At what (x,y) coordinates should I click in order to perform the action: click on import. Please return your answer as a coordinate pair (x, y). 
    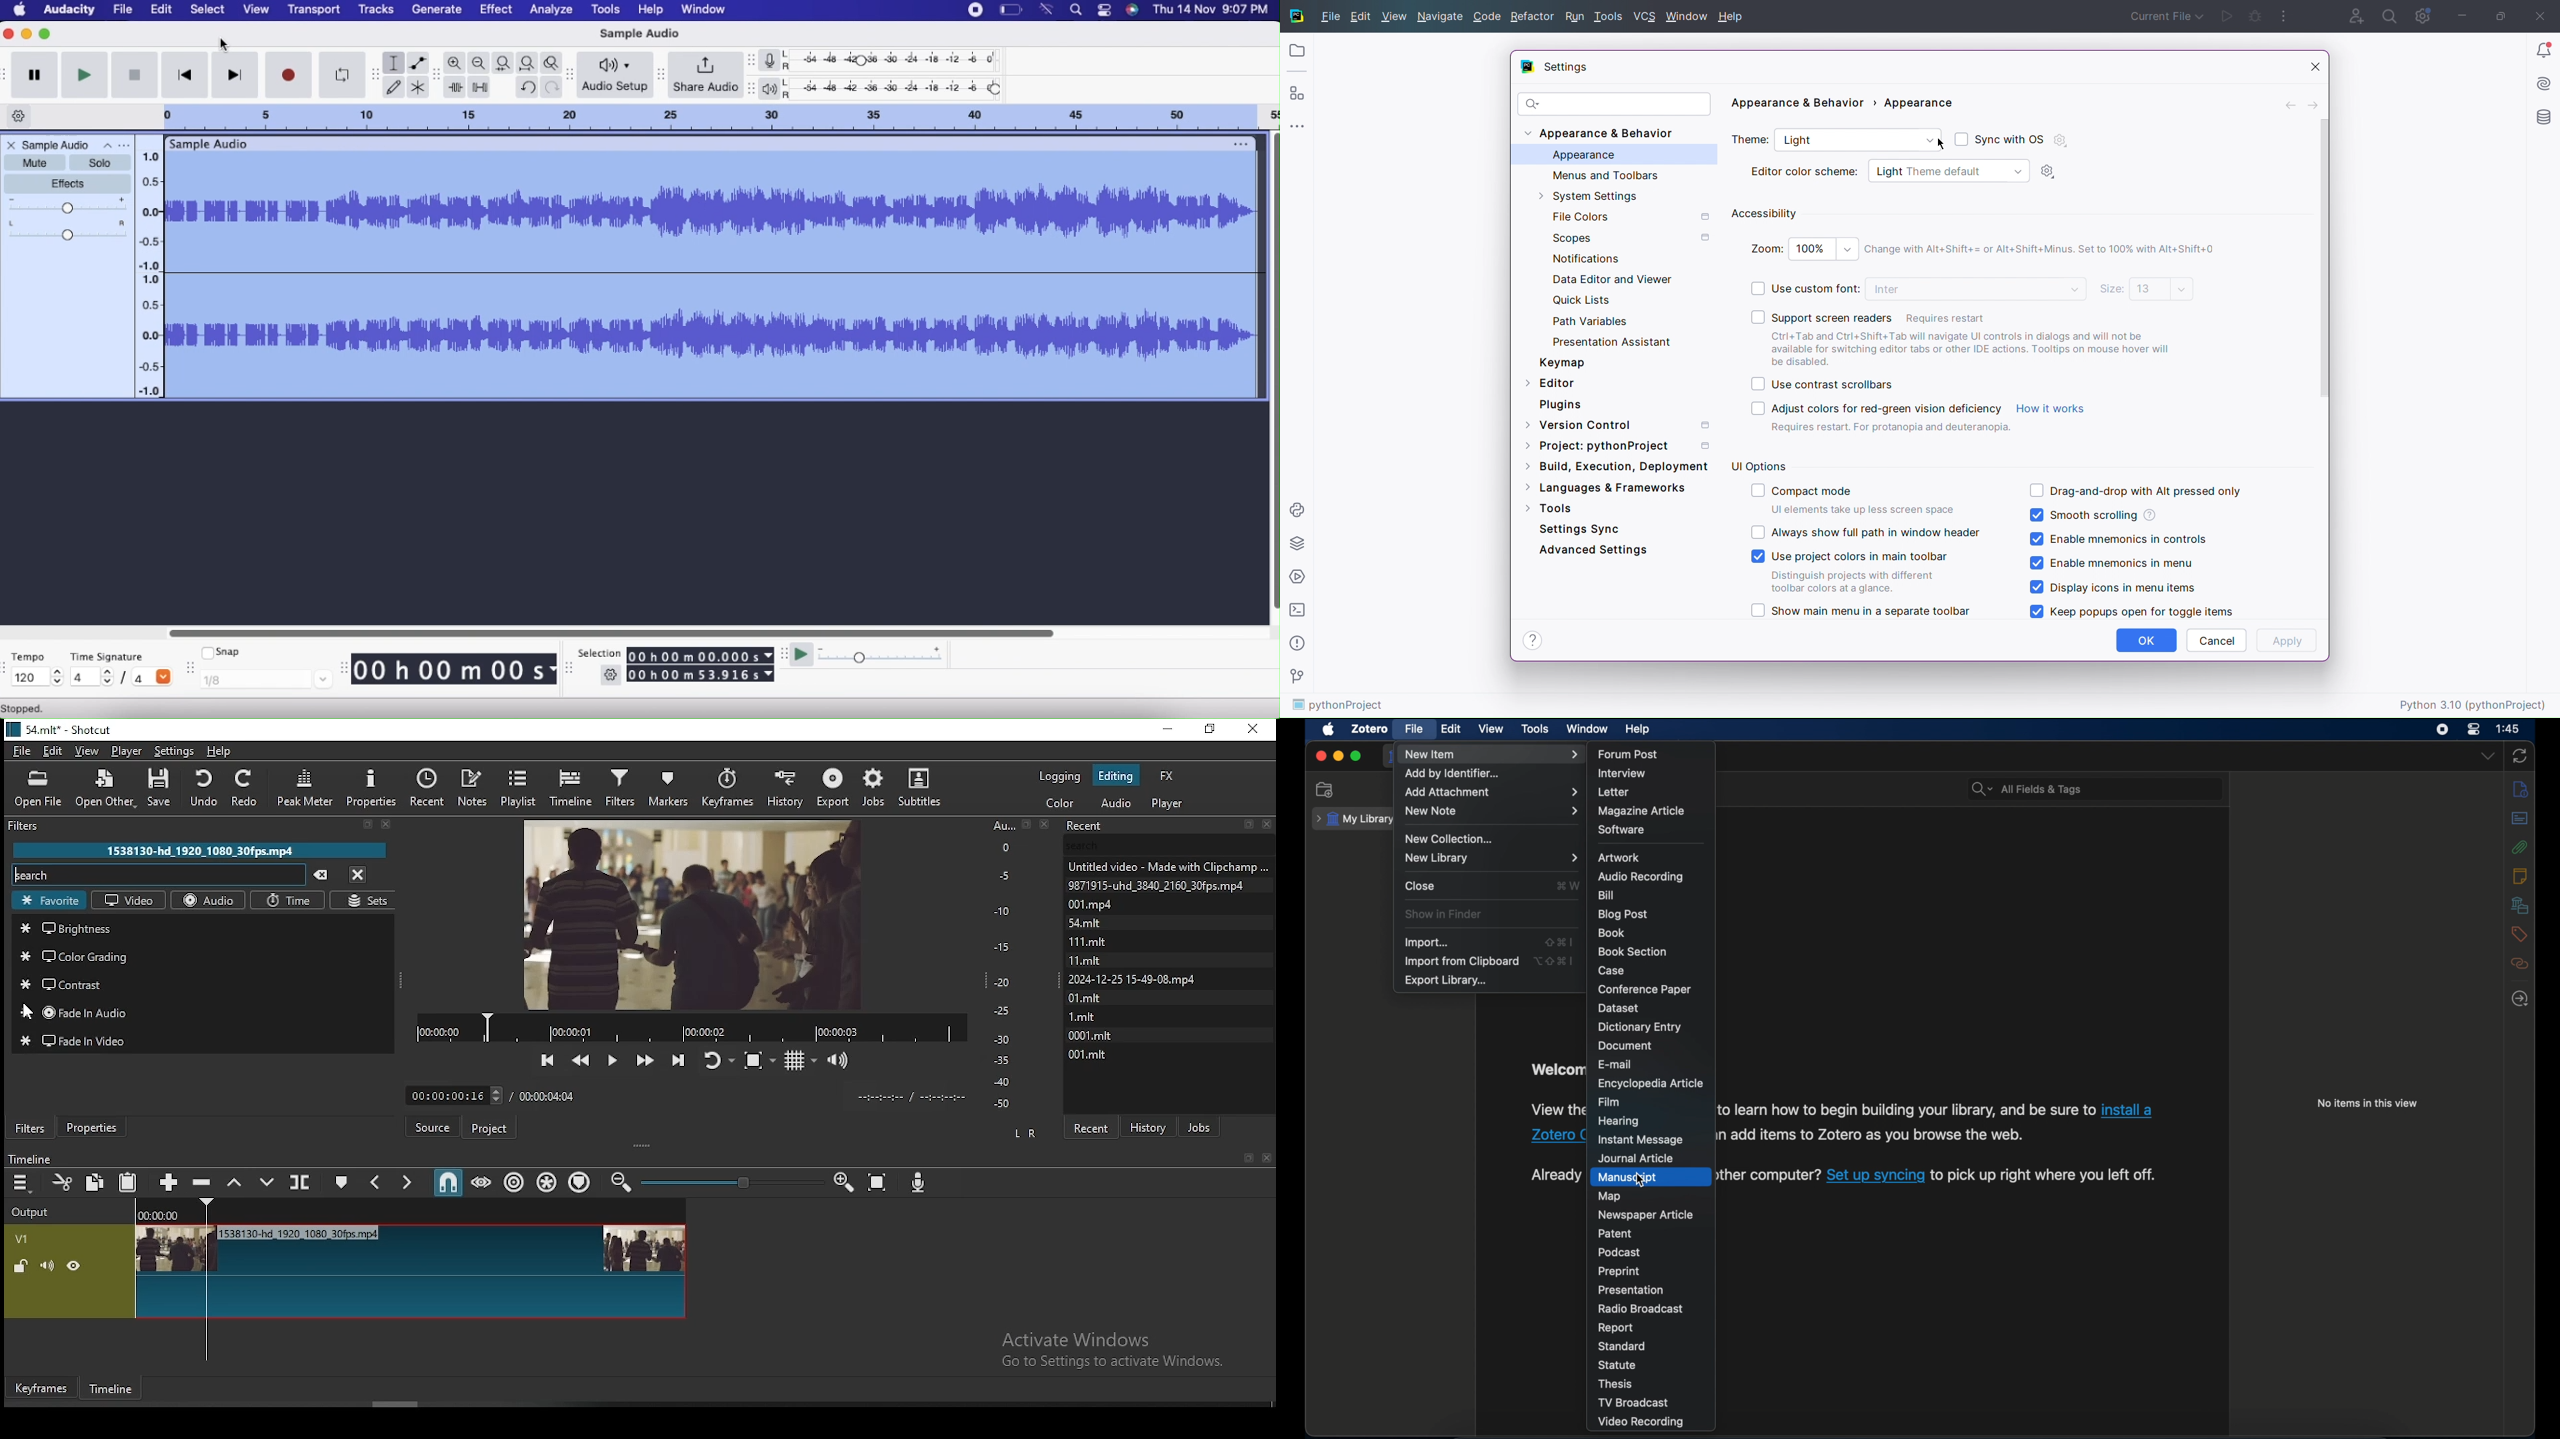
    Looking at the image, I should click on (1427, 942).